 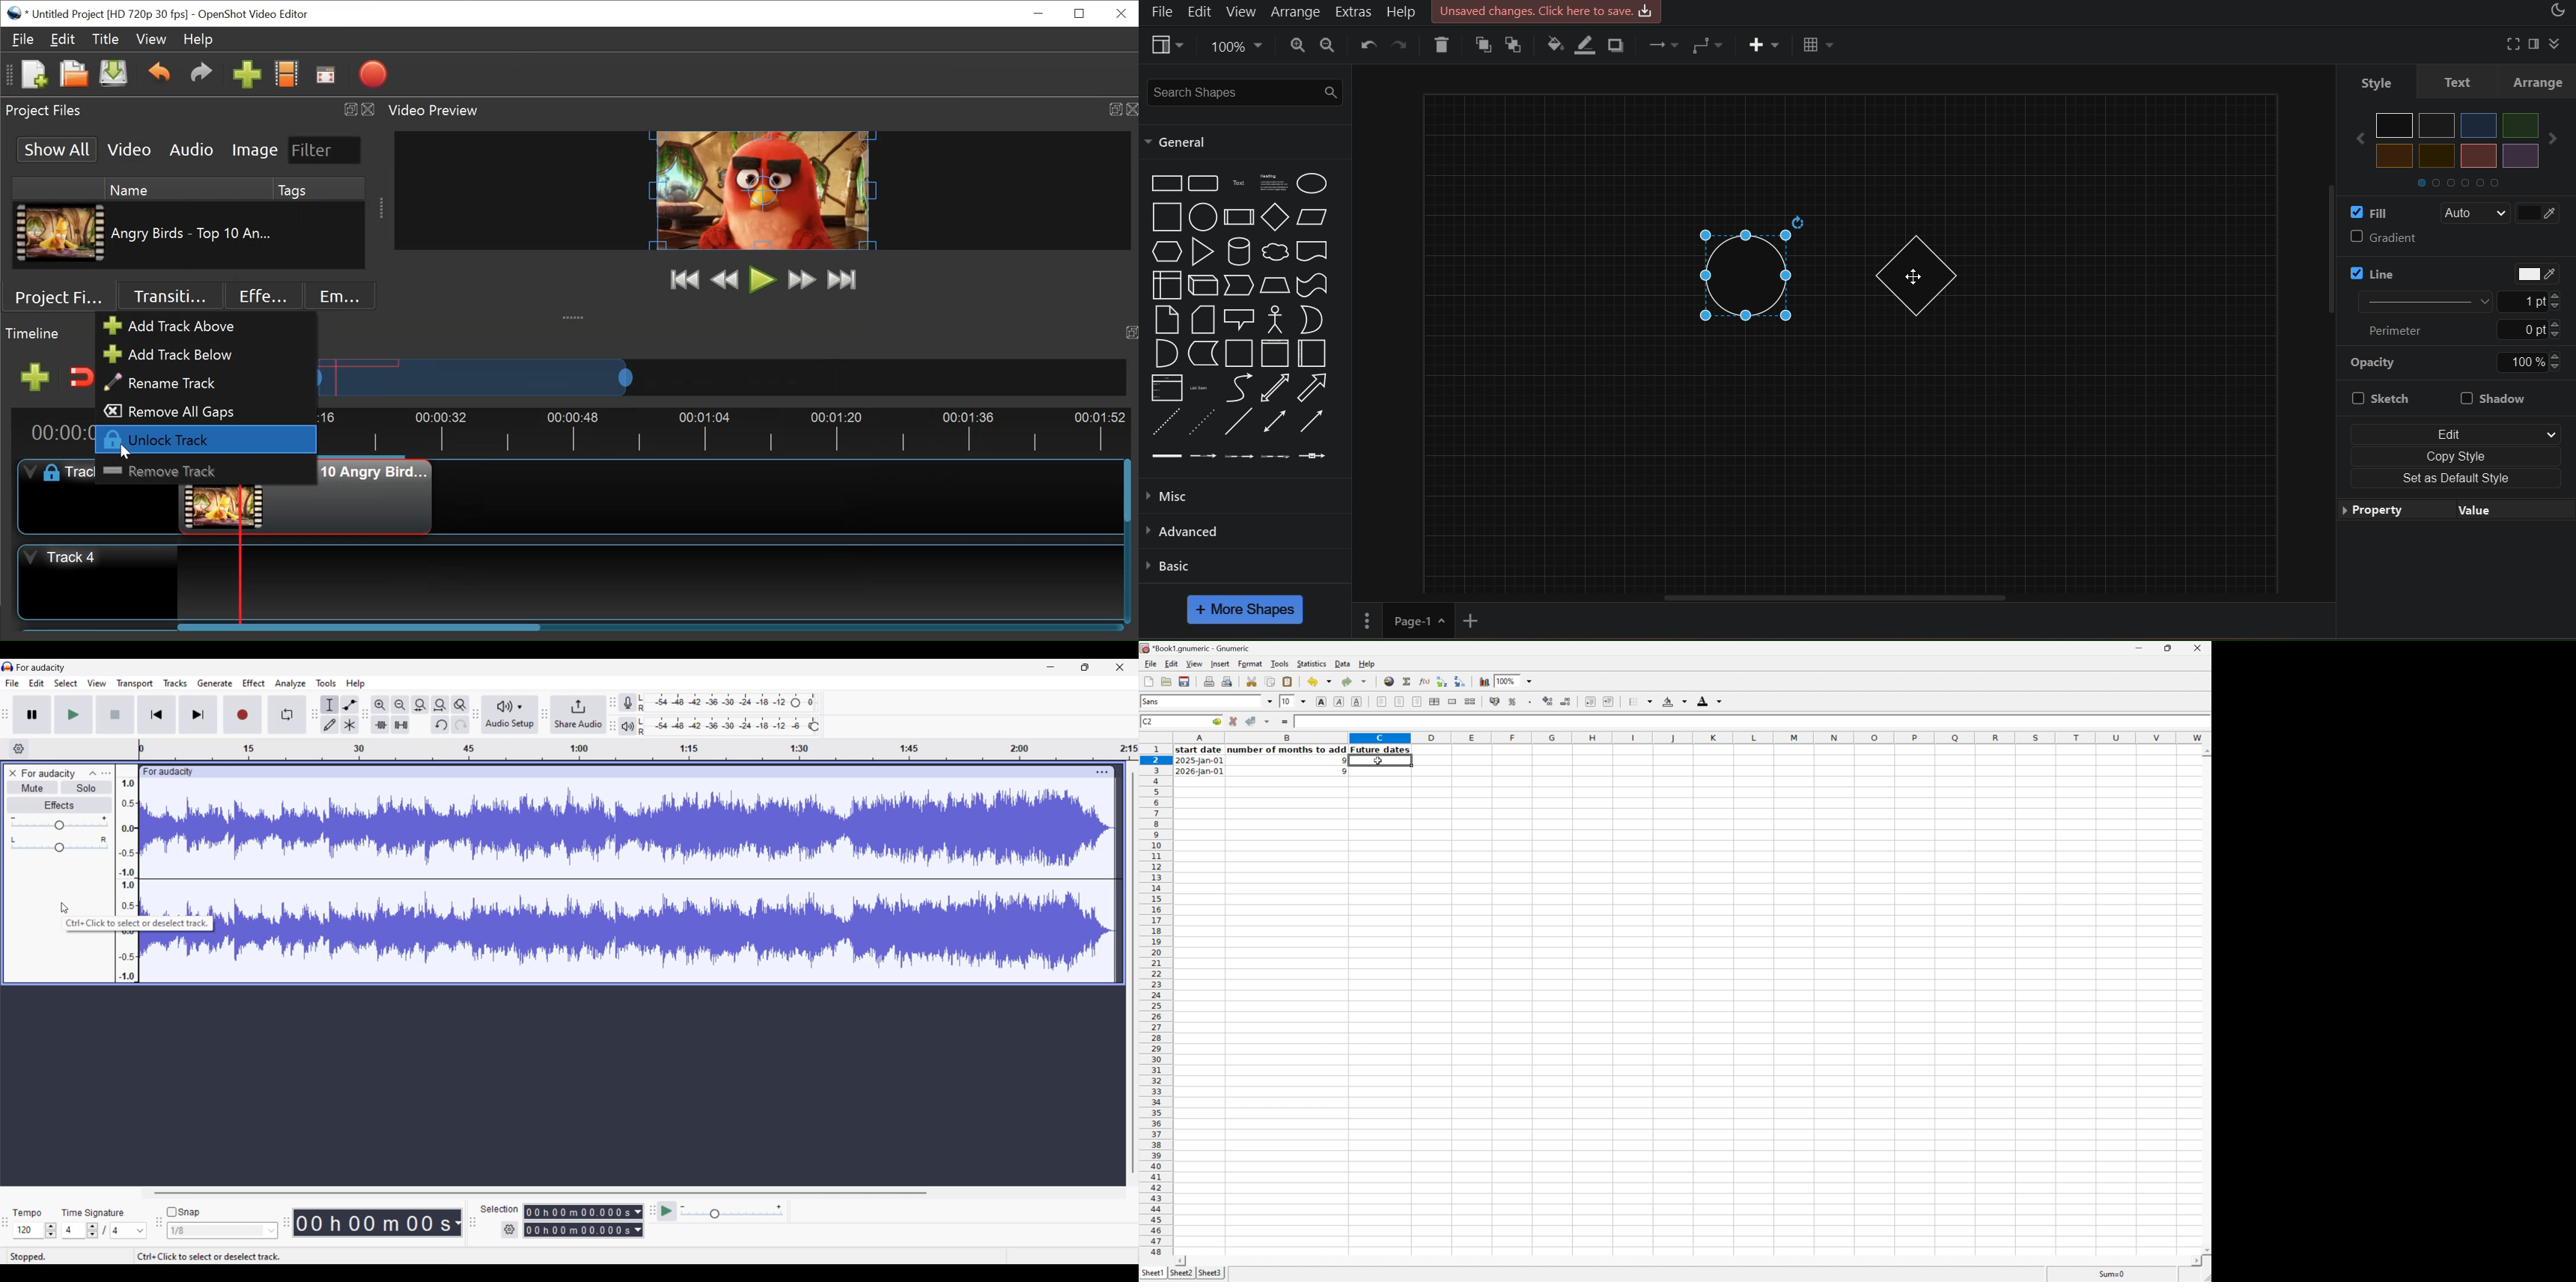 I want to click on Cut selection, so click(x=1253, y=680).